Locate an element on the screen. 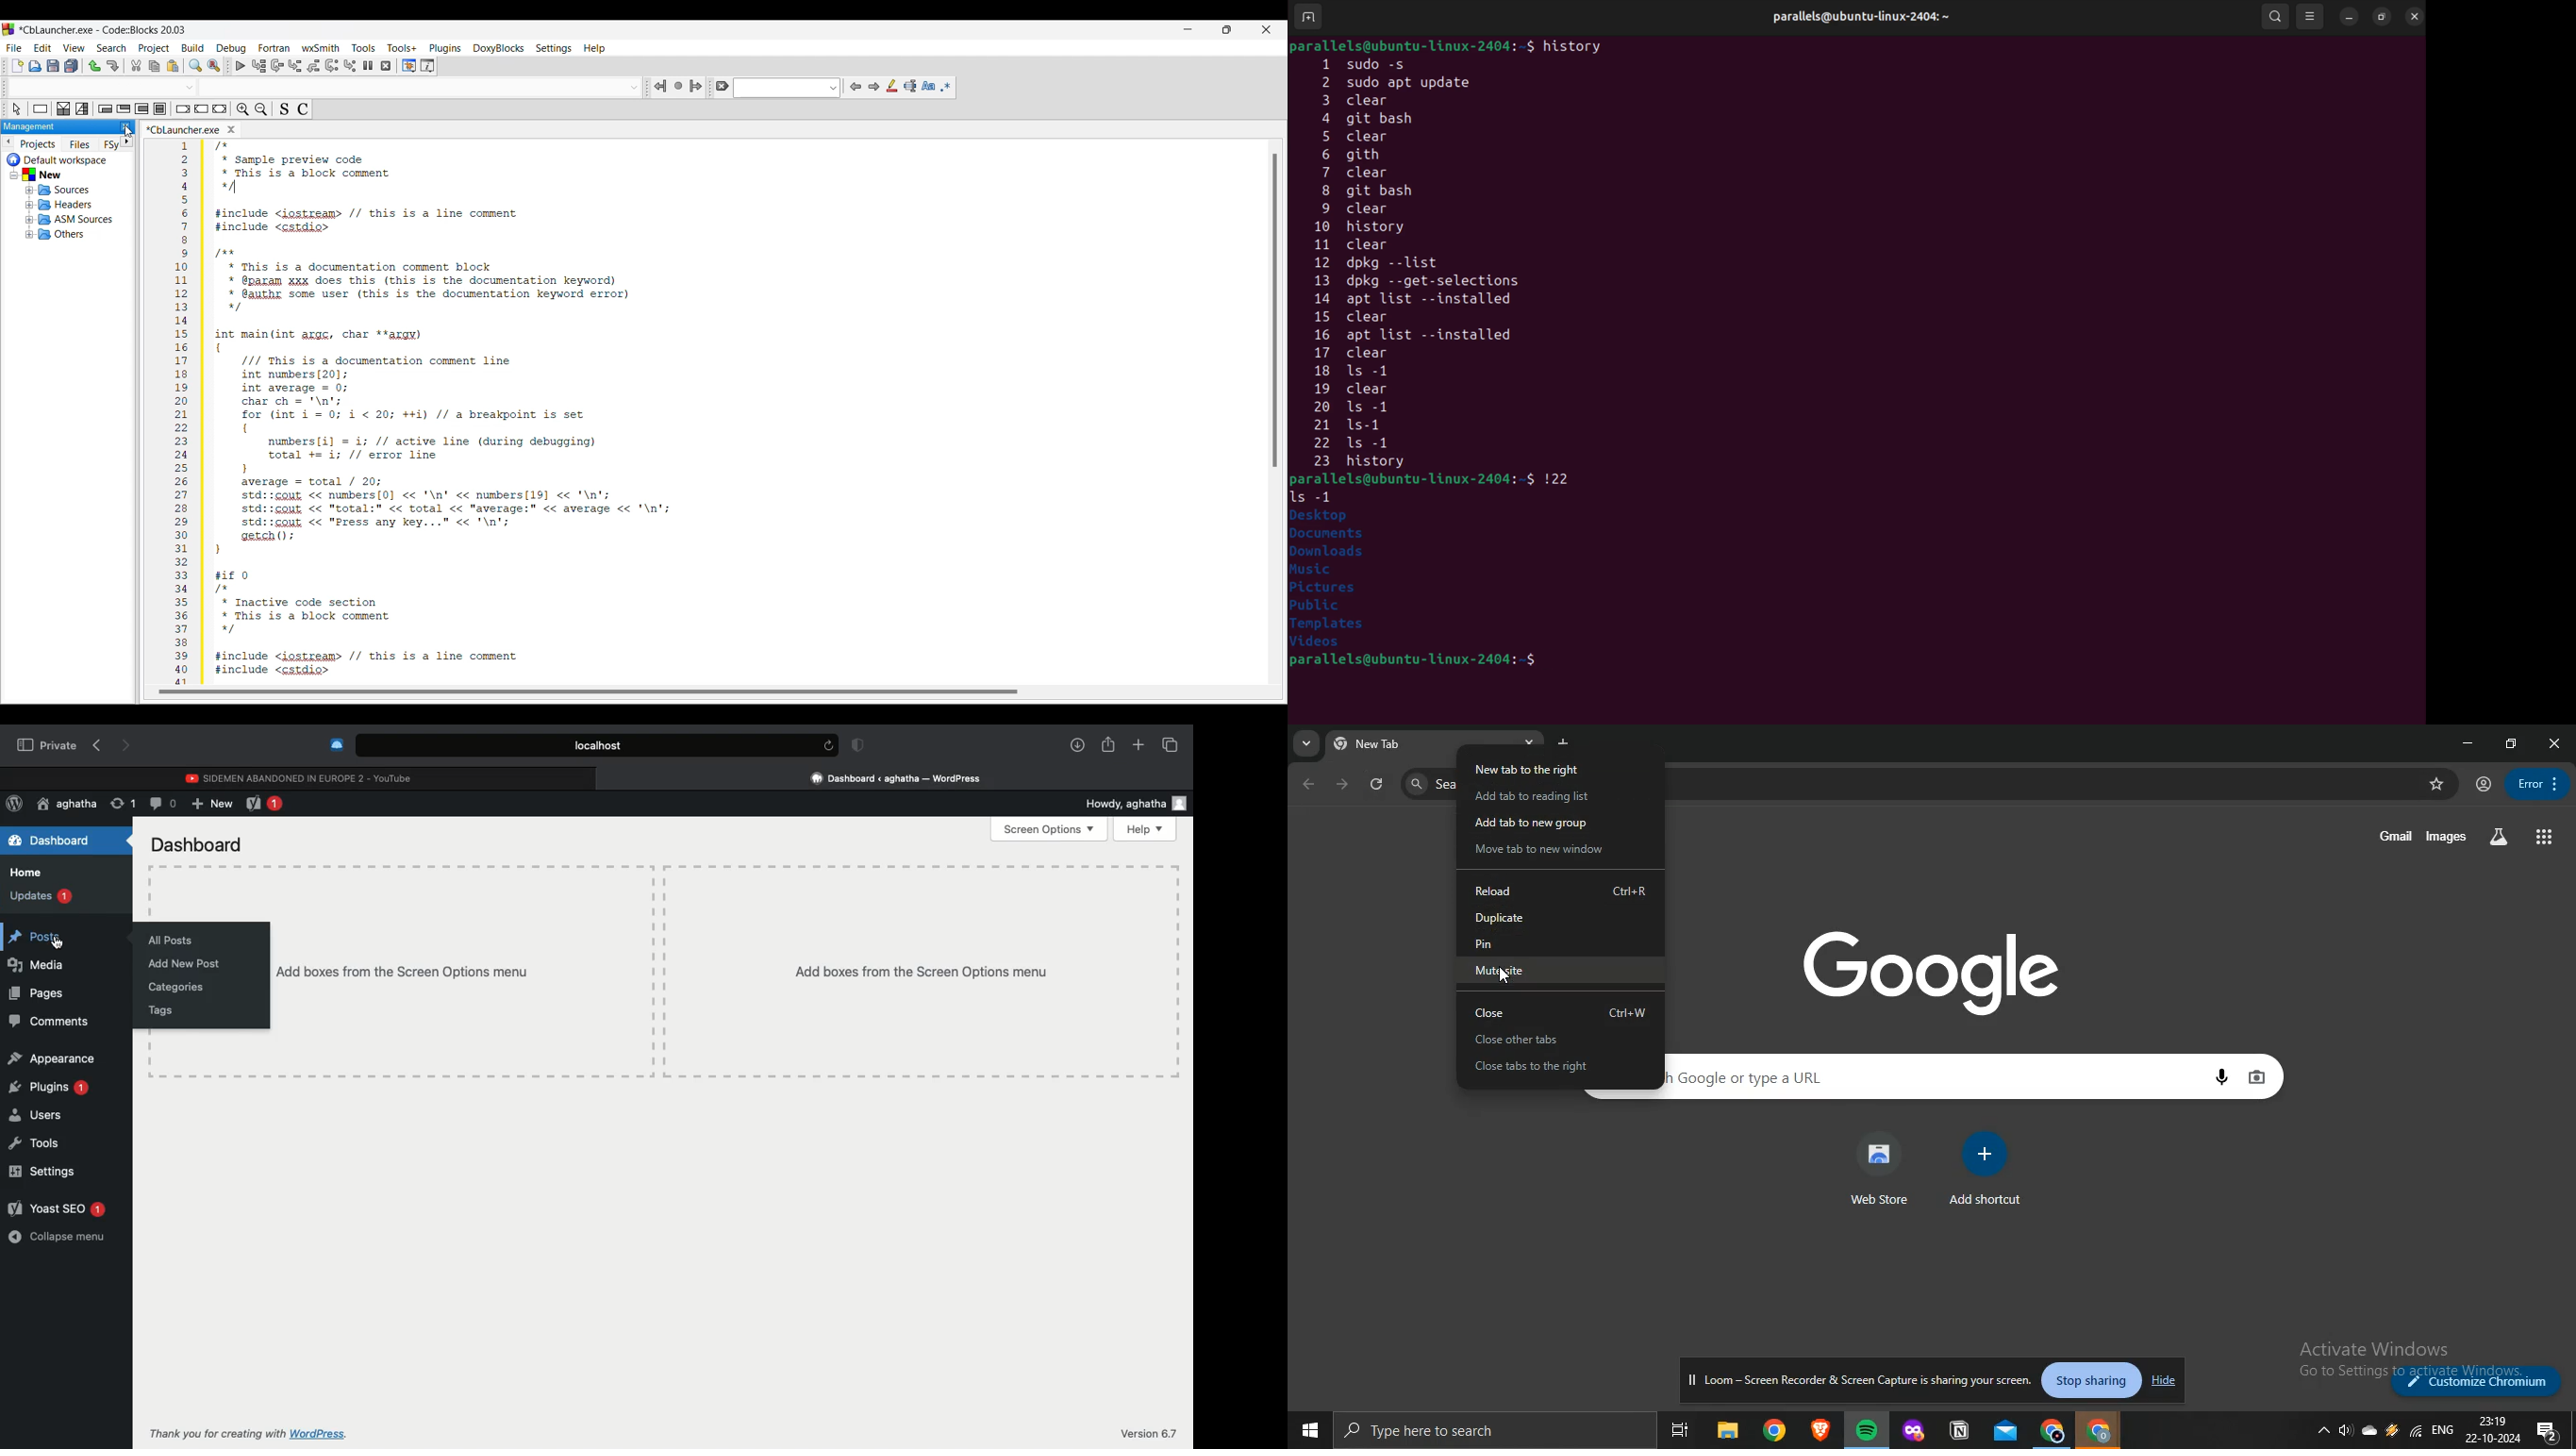  parallels username is located at coordinates (1867, 14).